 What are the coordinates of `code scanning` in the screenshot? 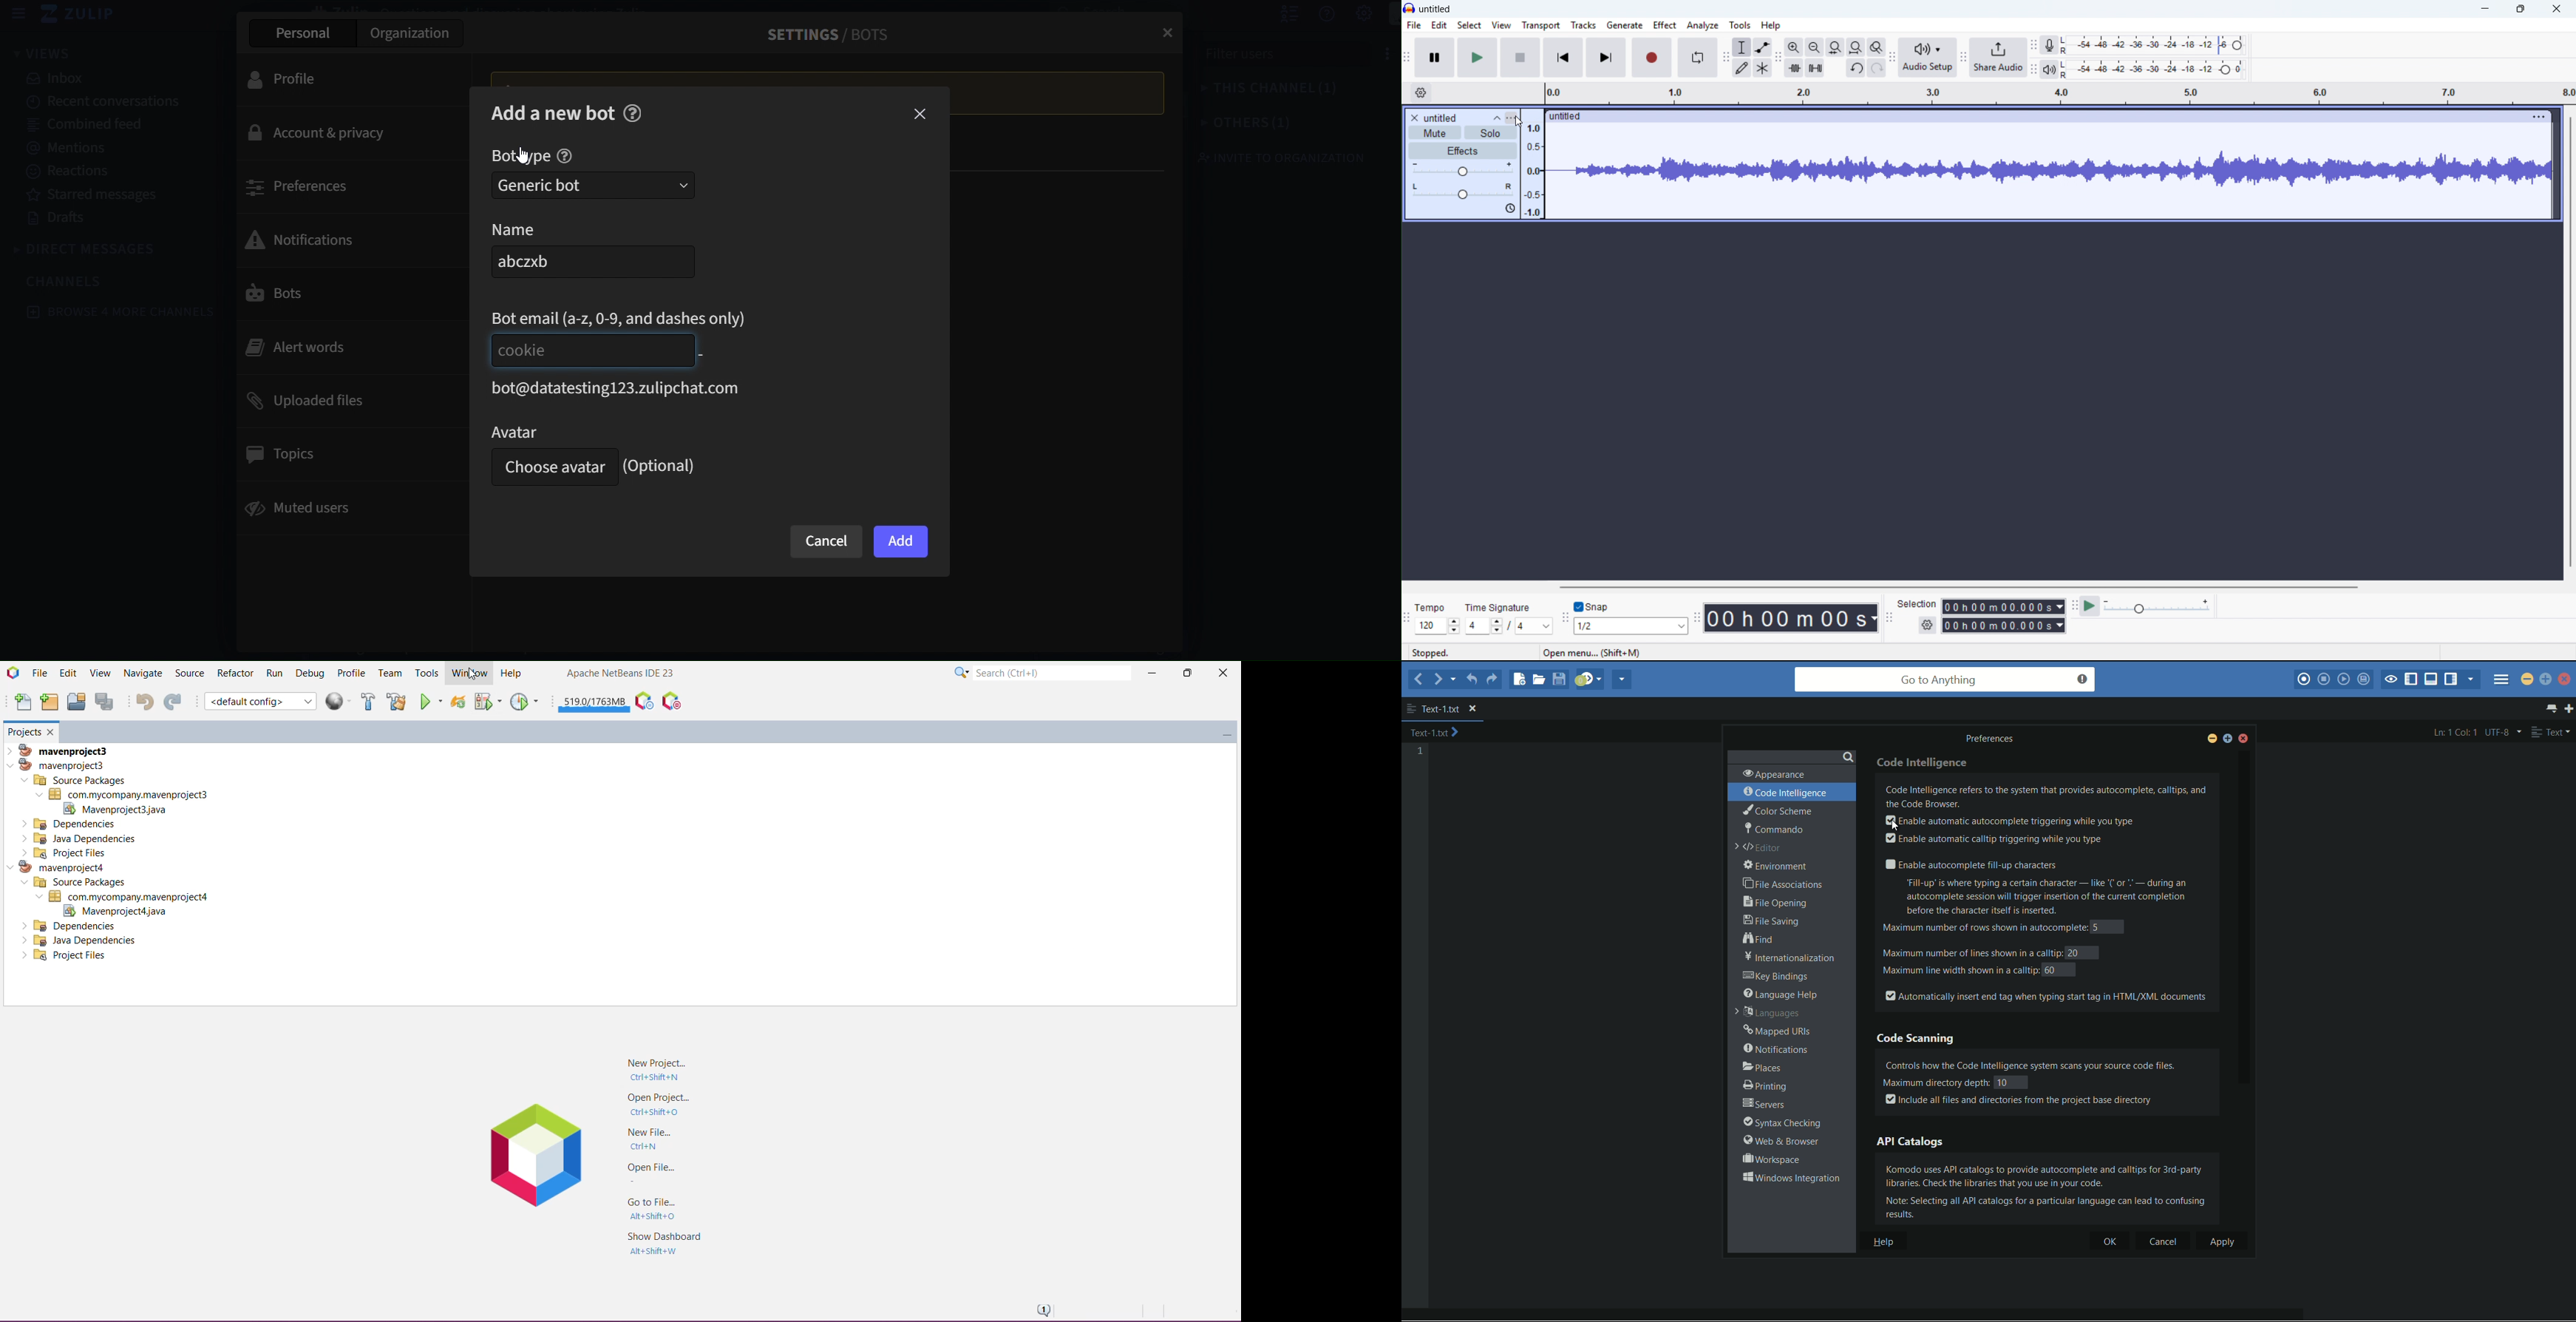 It's located at (1917, 1039).